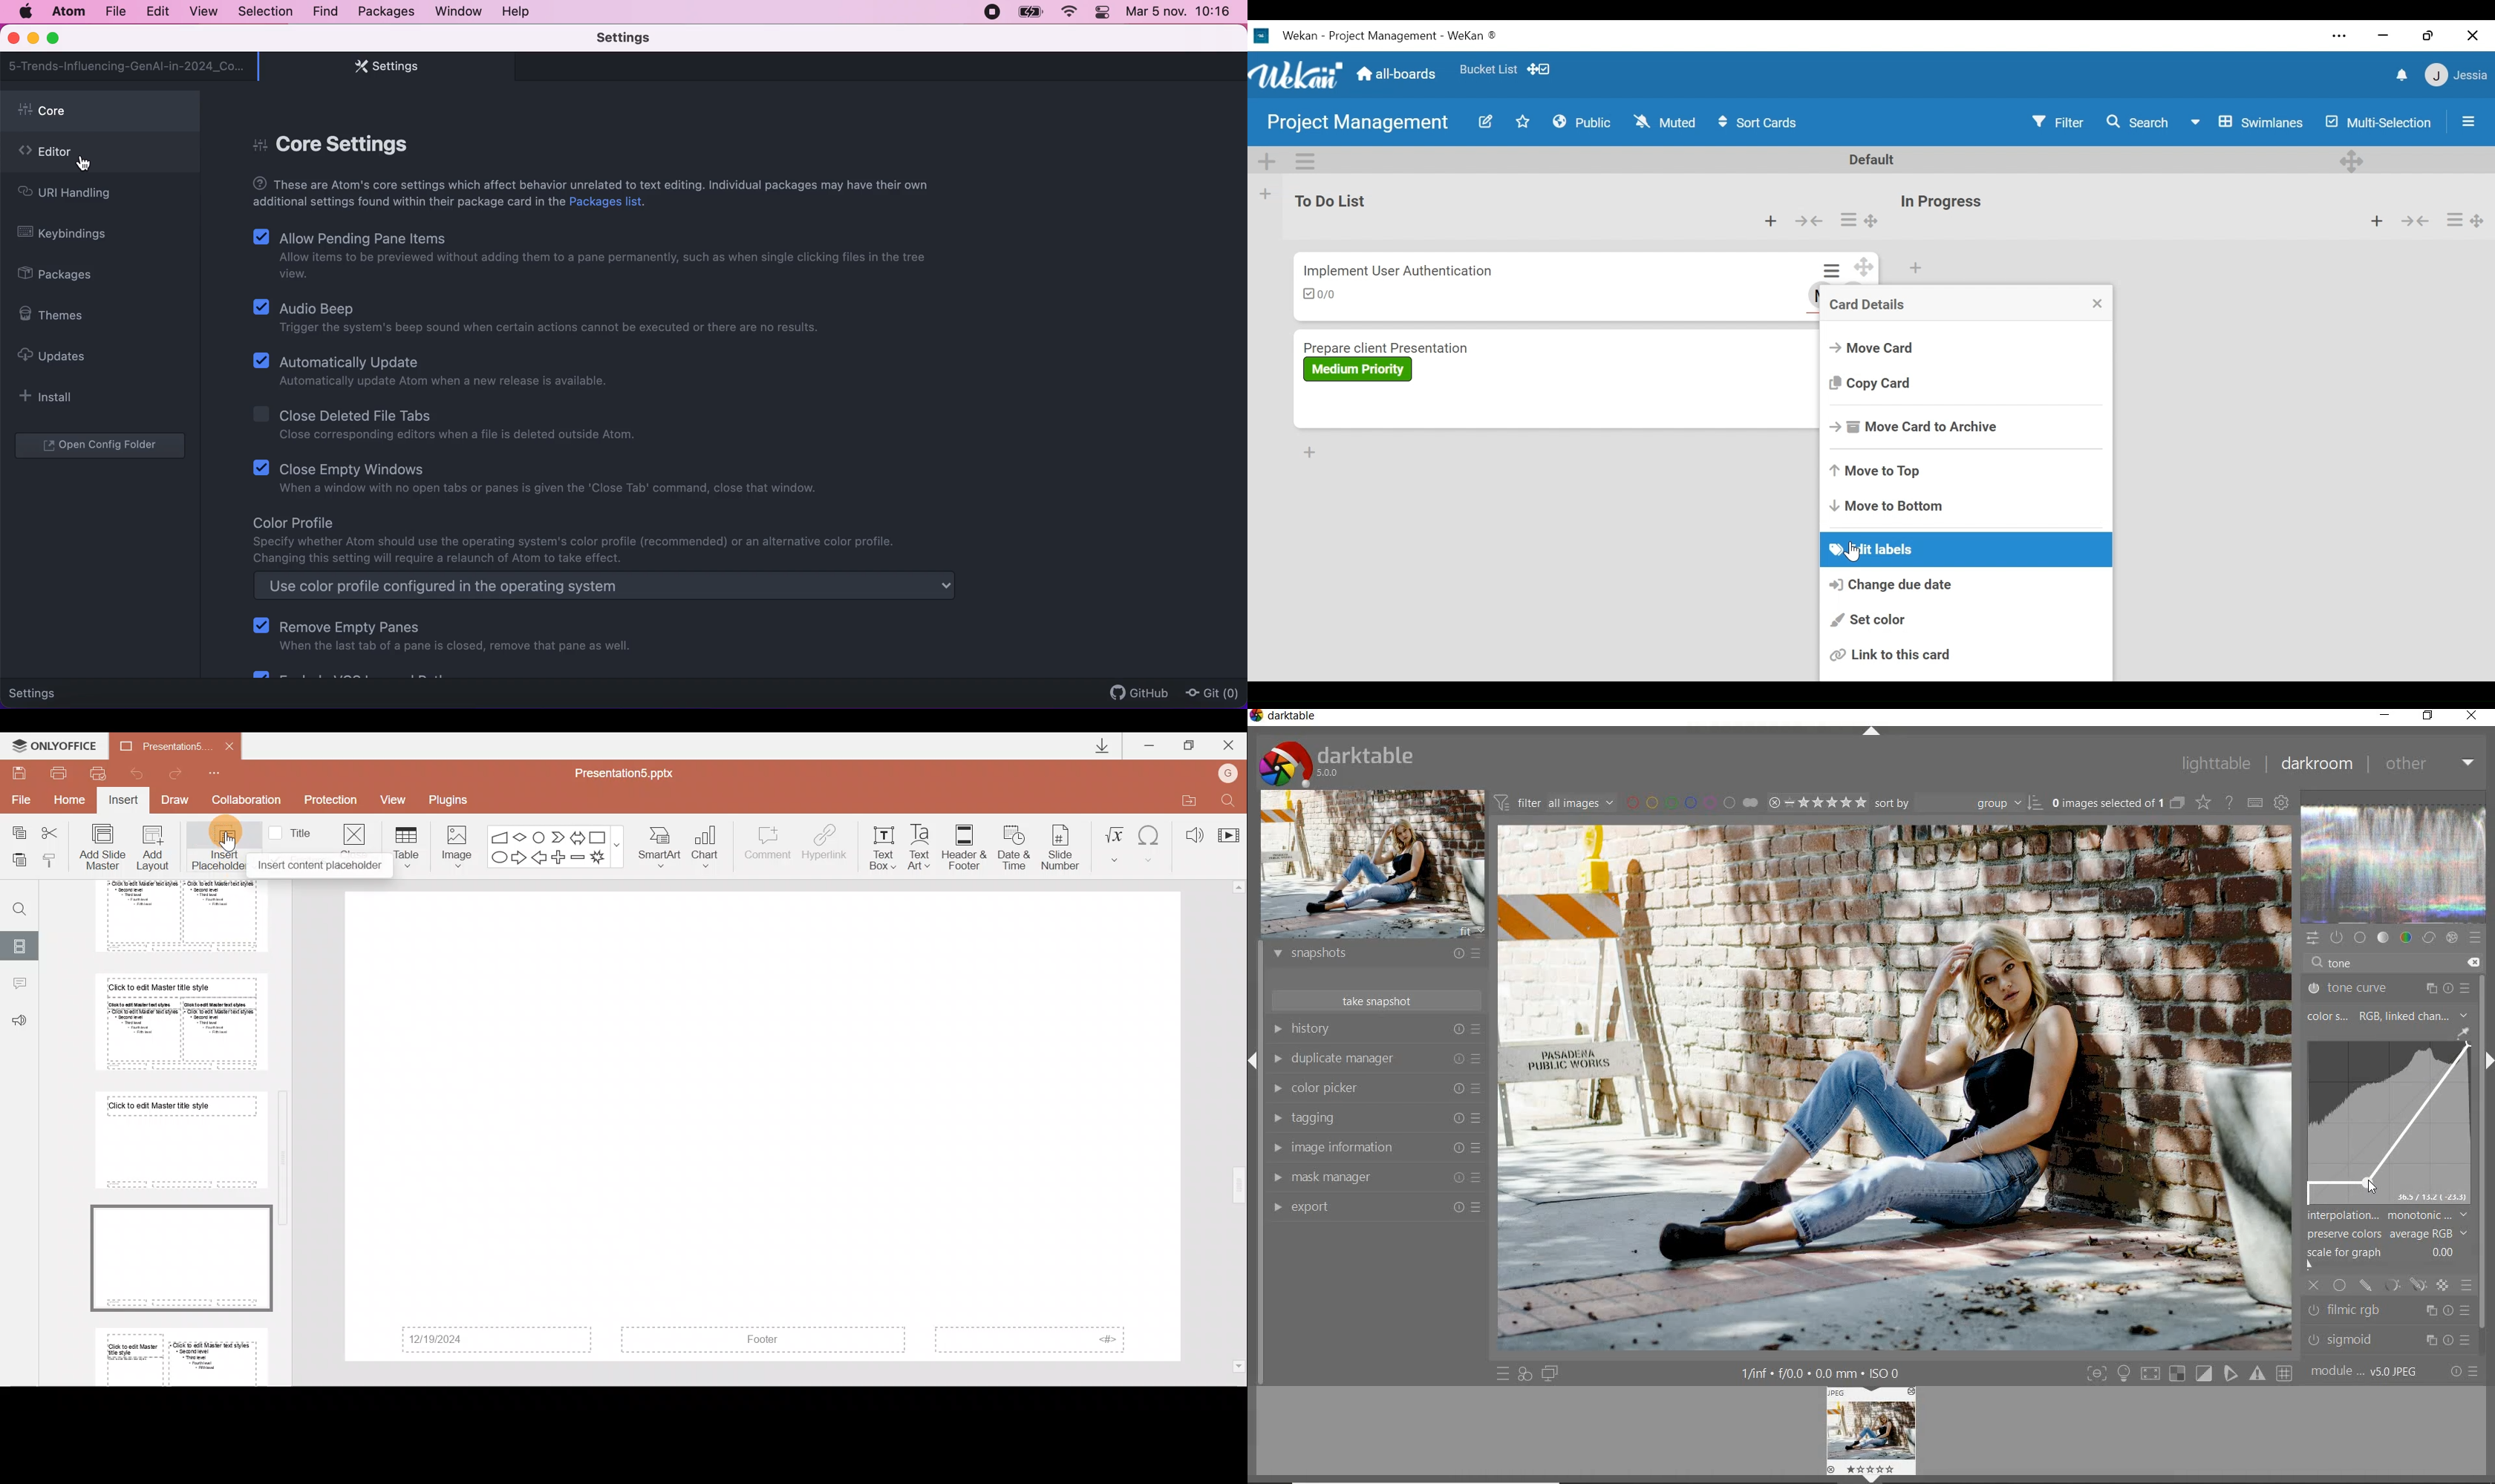 The height and width of the screenshot is (1484, 2520). What do you see at coordinates (1375, 1148) in the screenshot?
I see `image information` at bounding box center [1375, 1148].